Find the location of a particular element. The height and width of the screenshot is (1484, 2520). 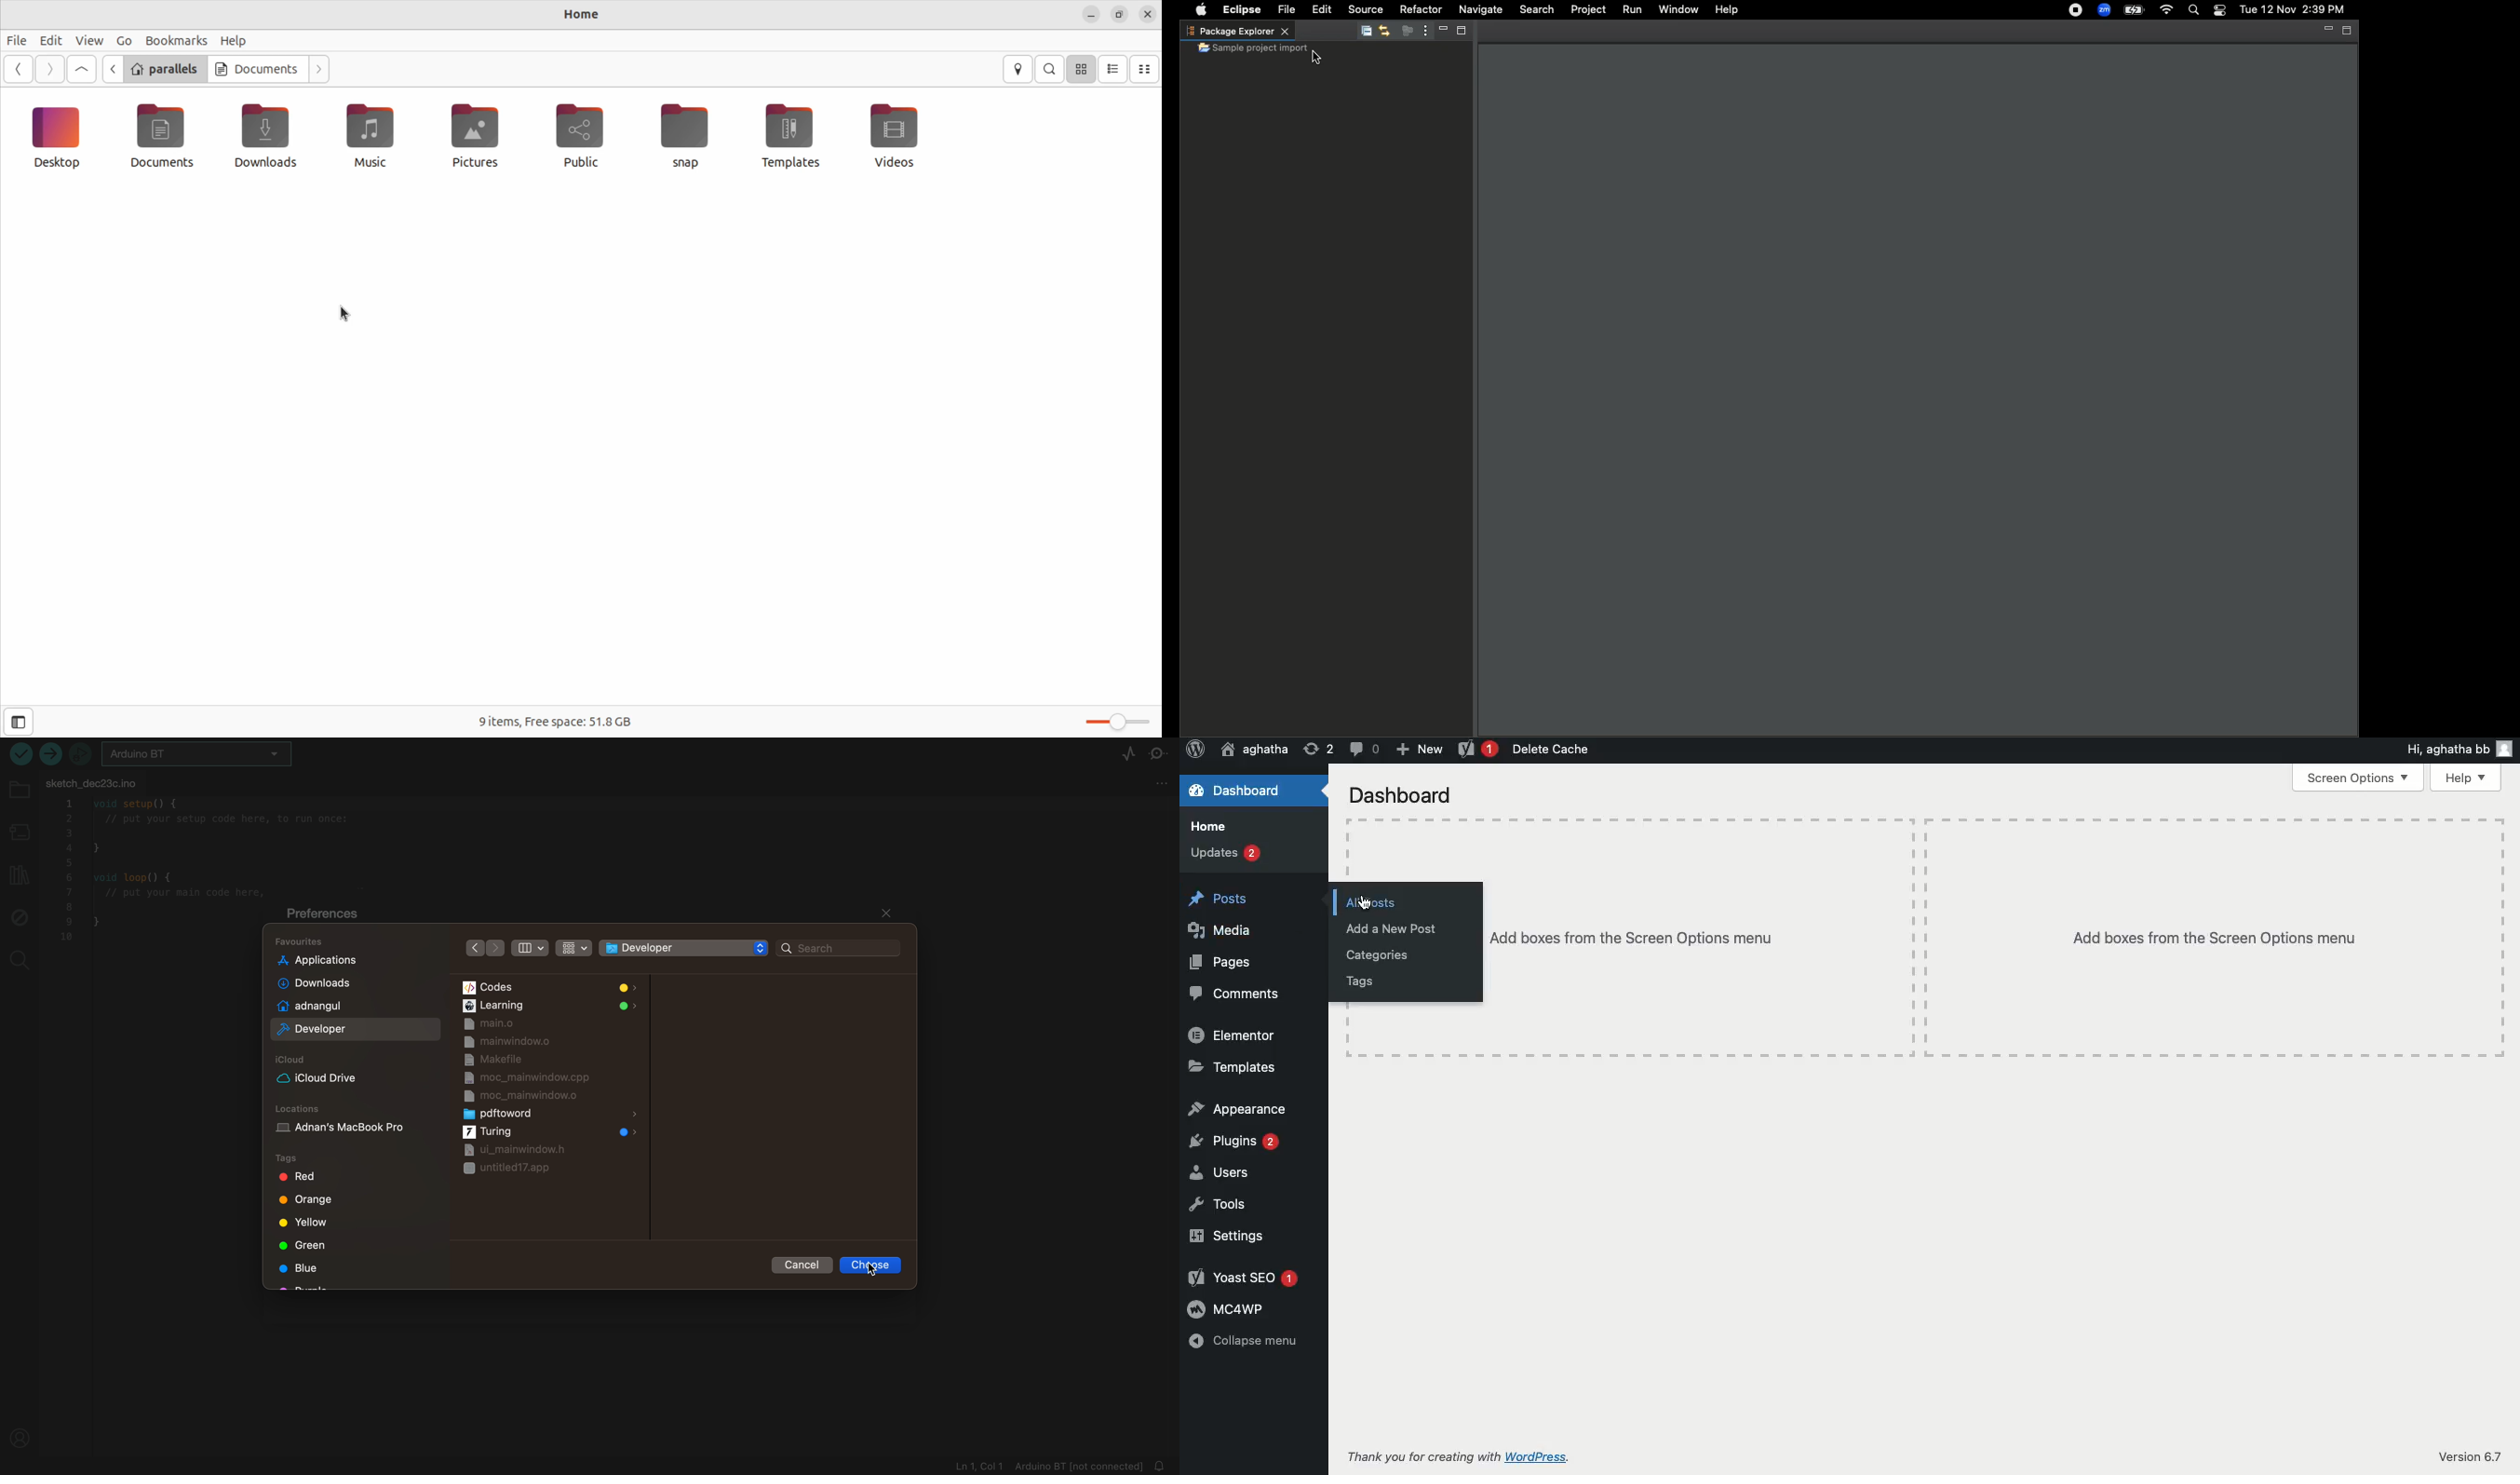

Home is located at coordinates (1210, 824).